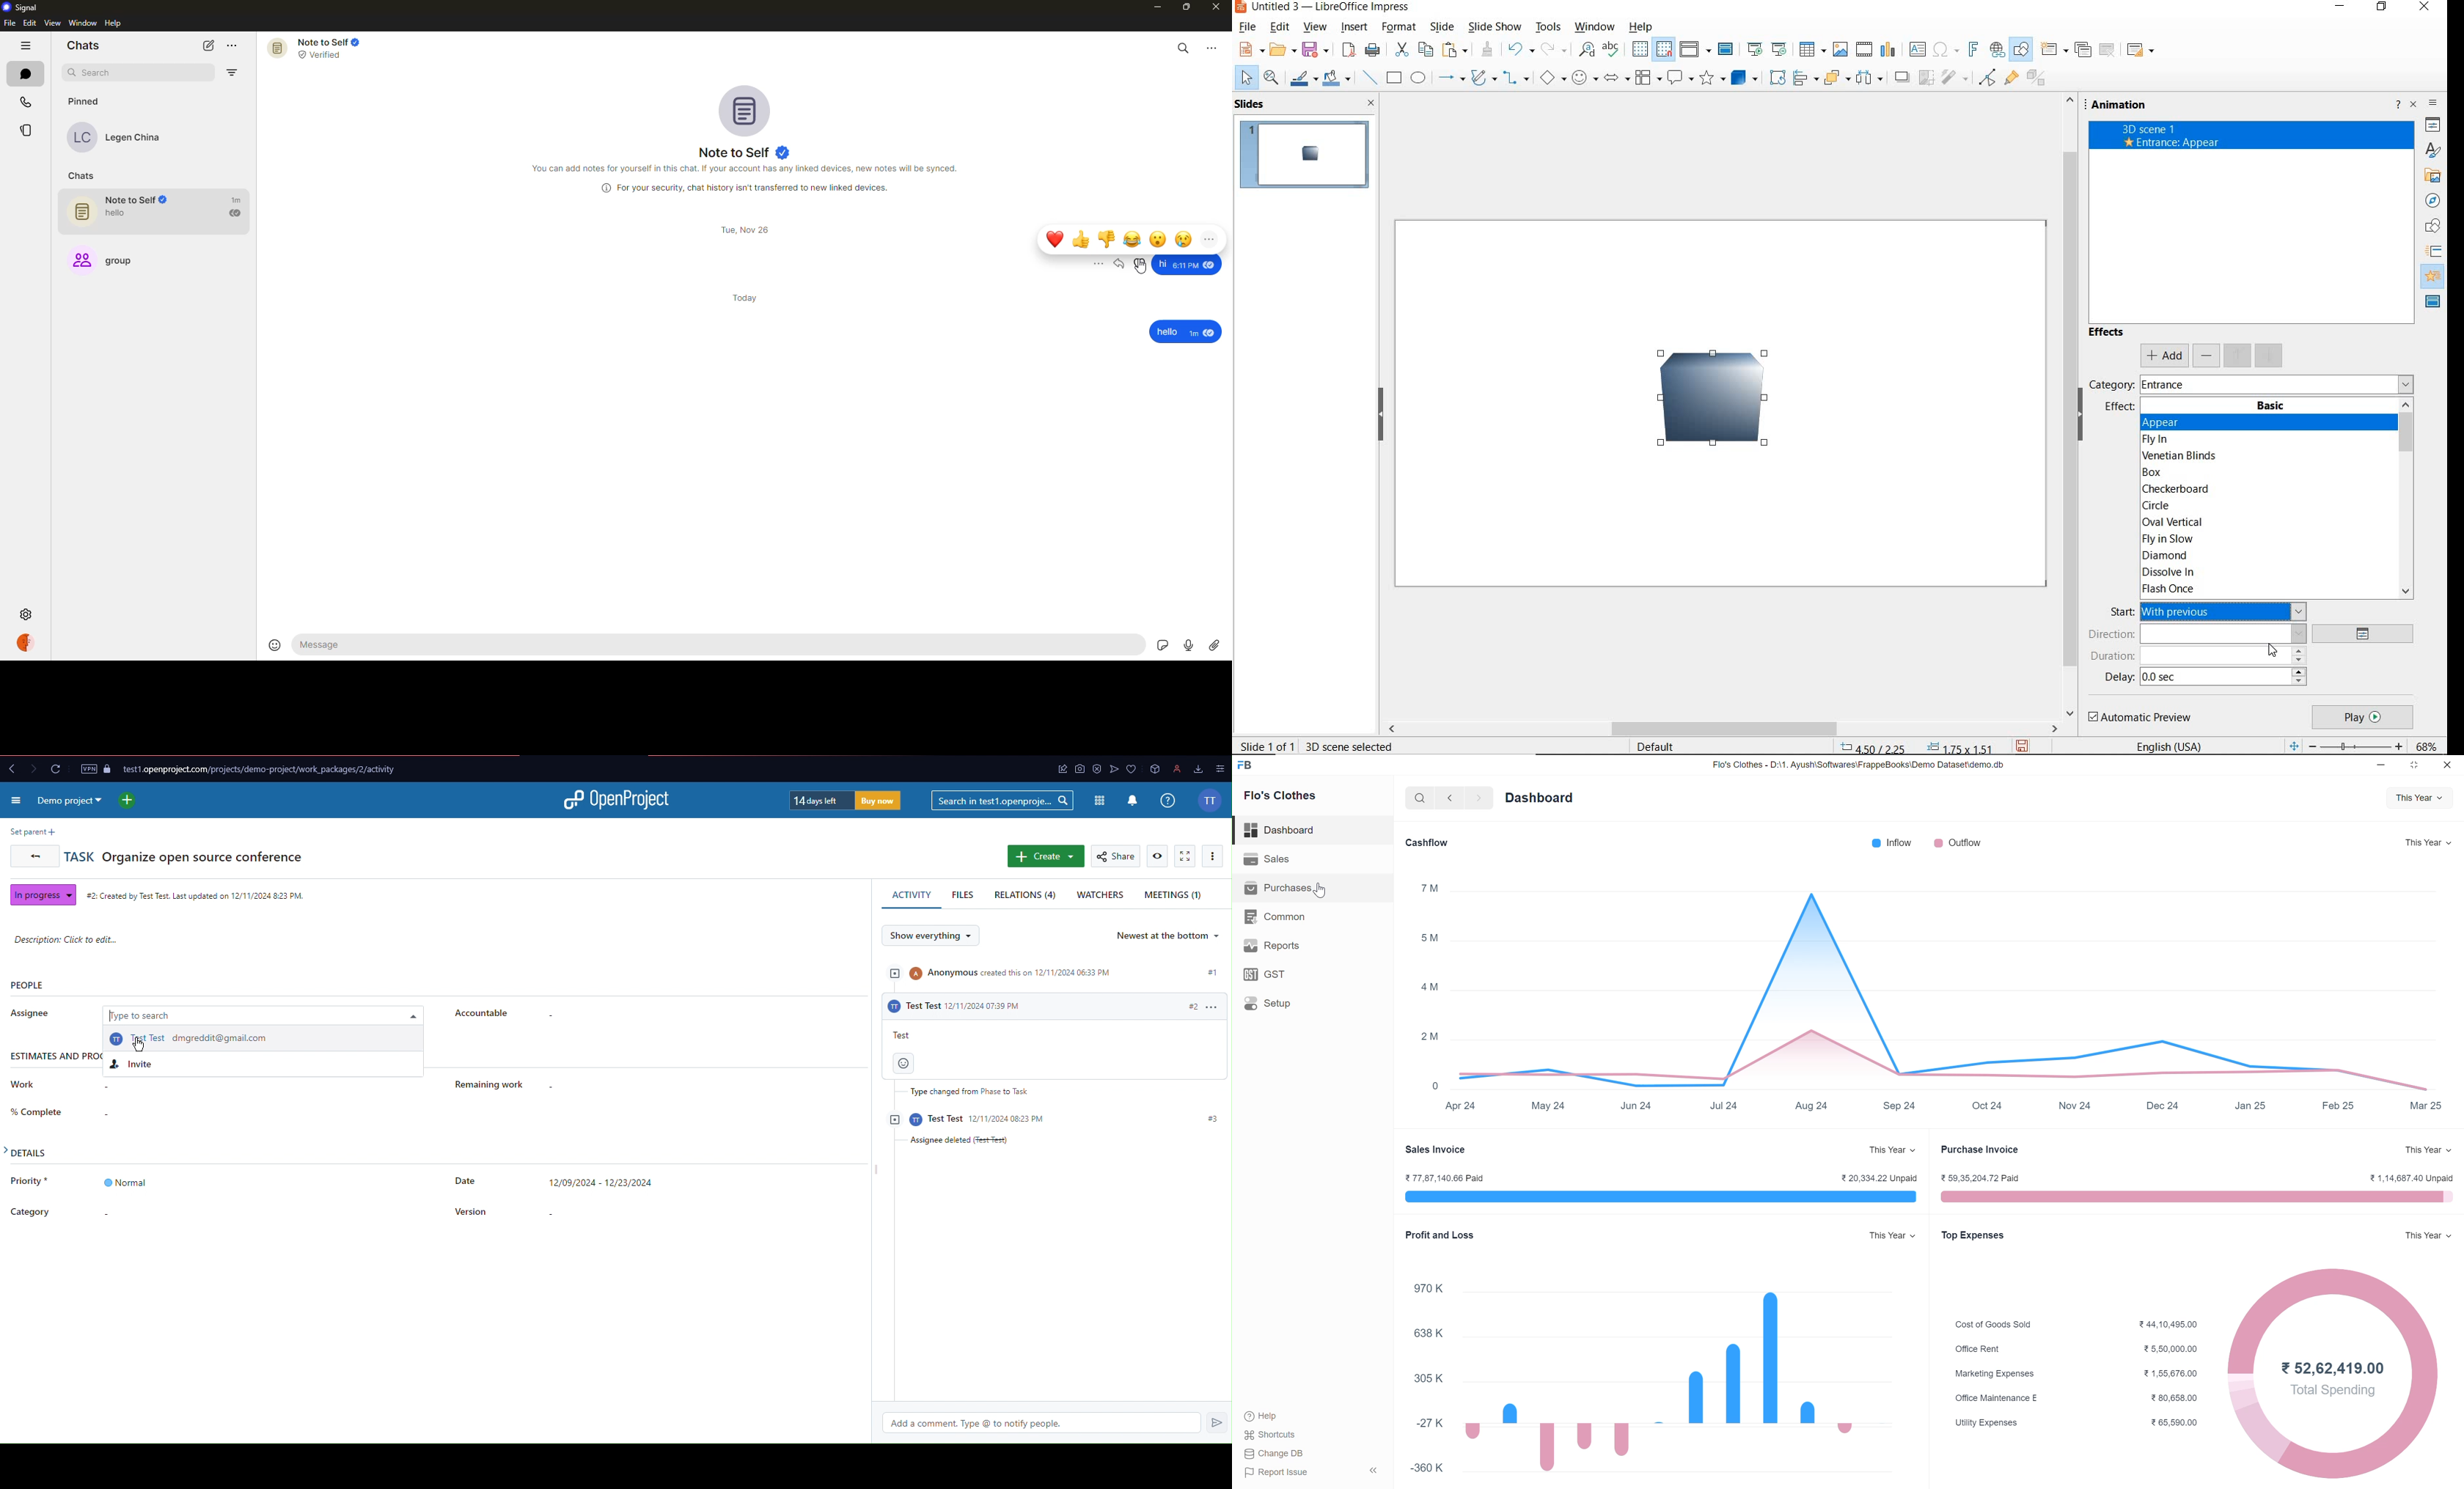 This screenshot has width=2464, height=1512. What do you see at coordinates (846, 799) in the screenshot?
I see `Trial Timer` at bounding box center [846, 799].